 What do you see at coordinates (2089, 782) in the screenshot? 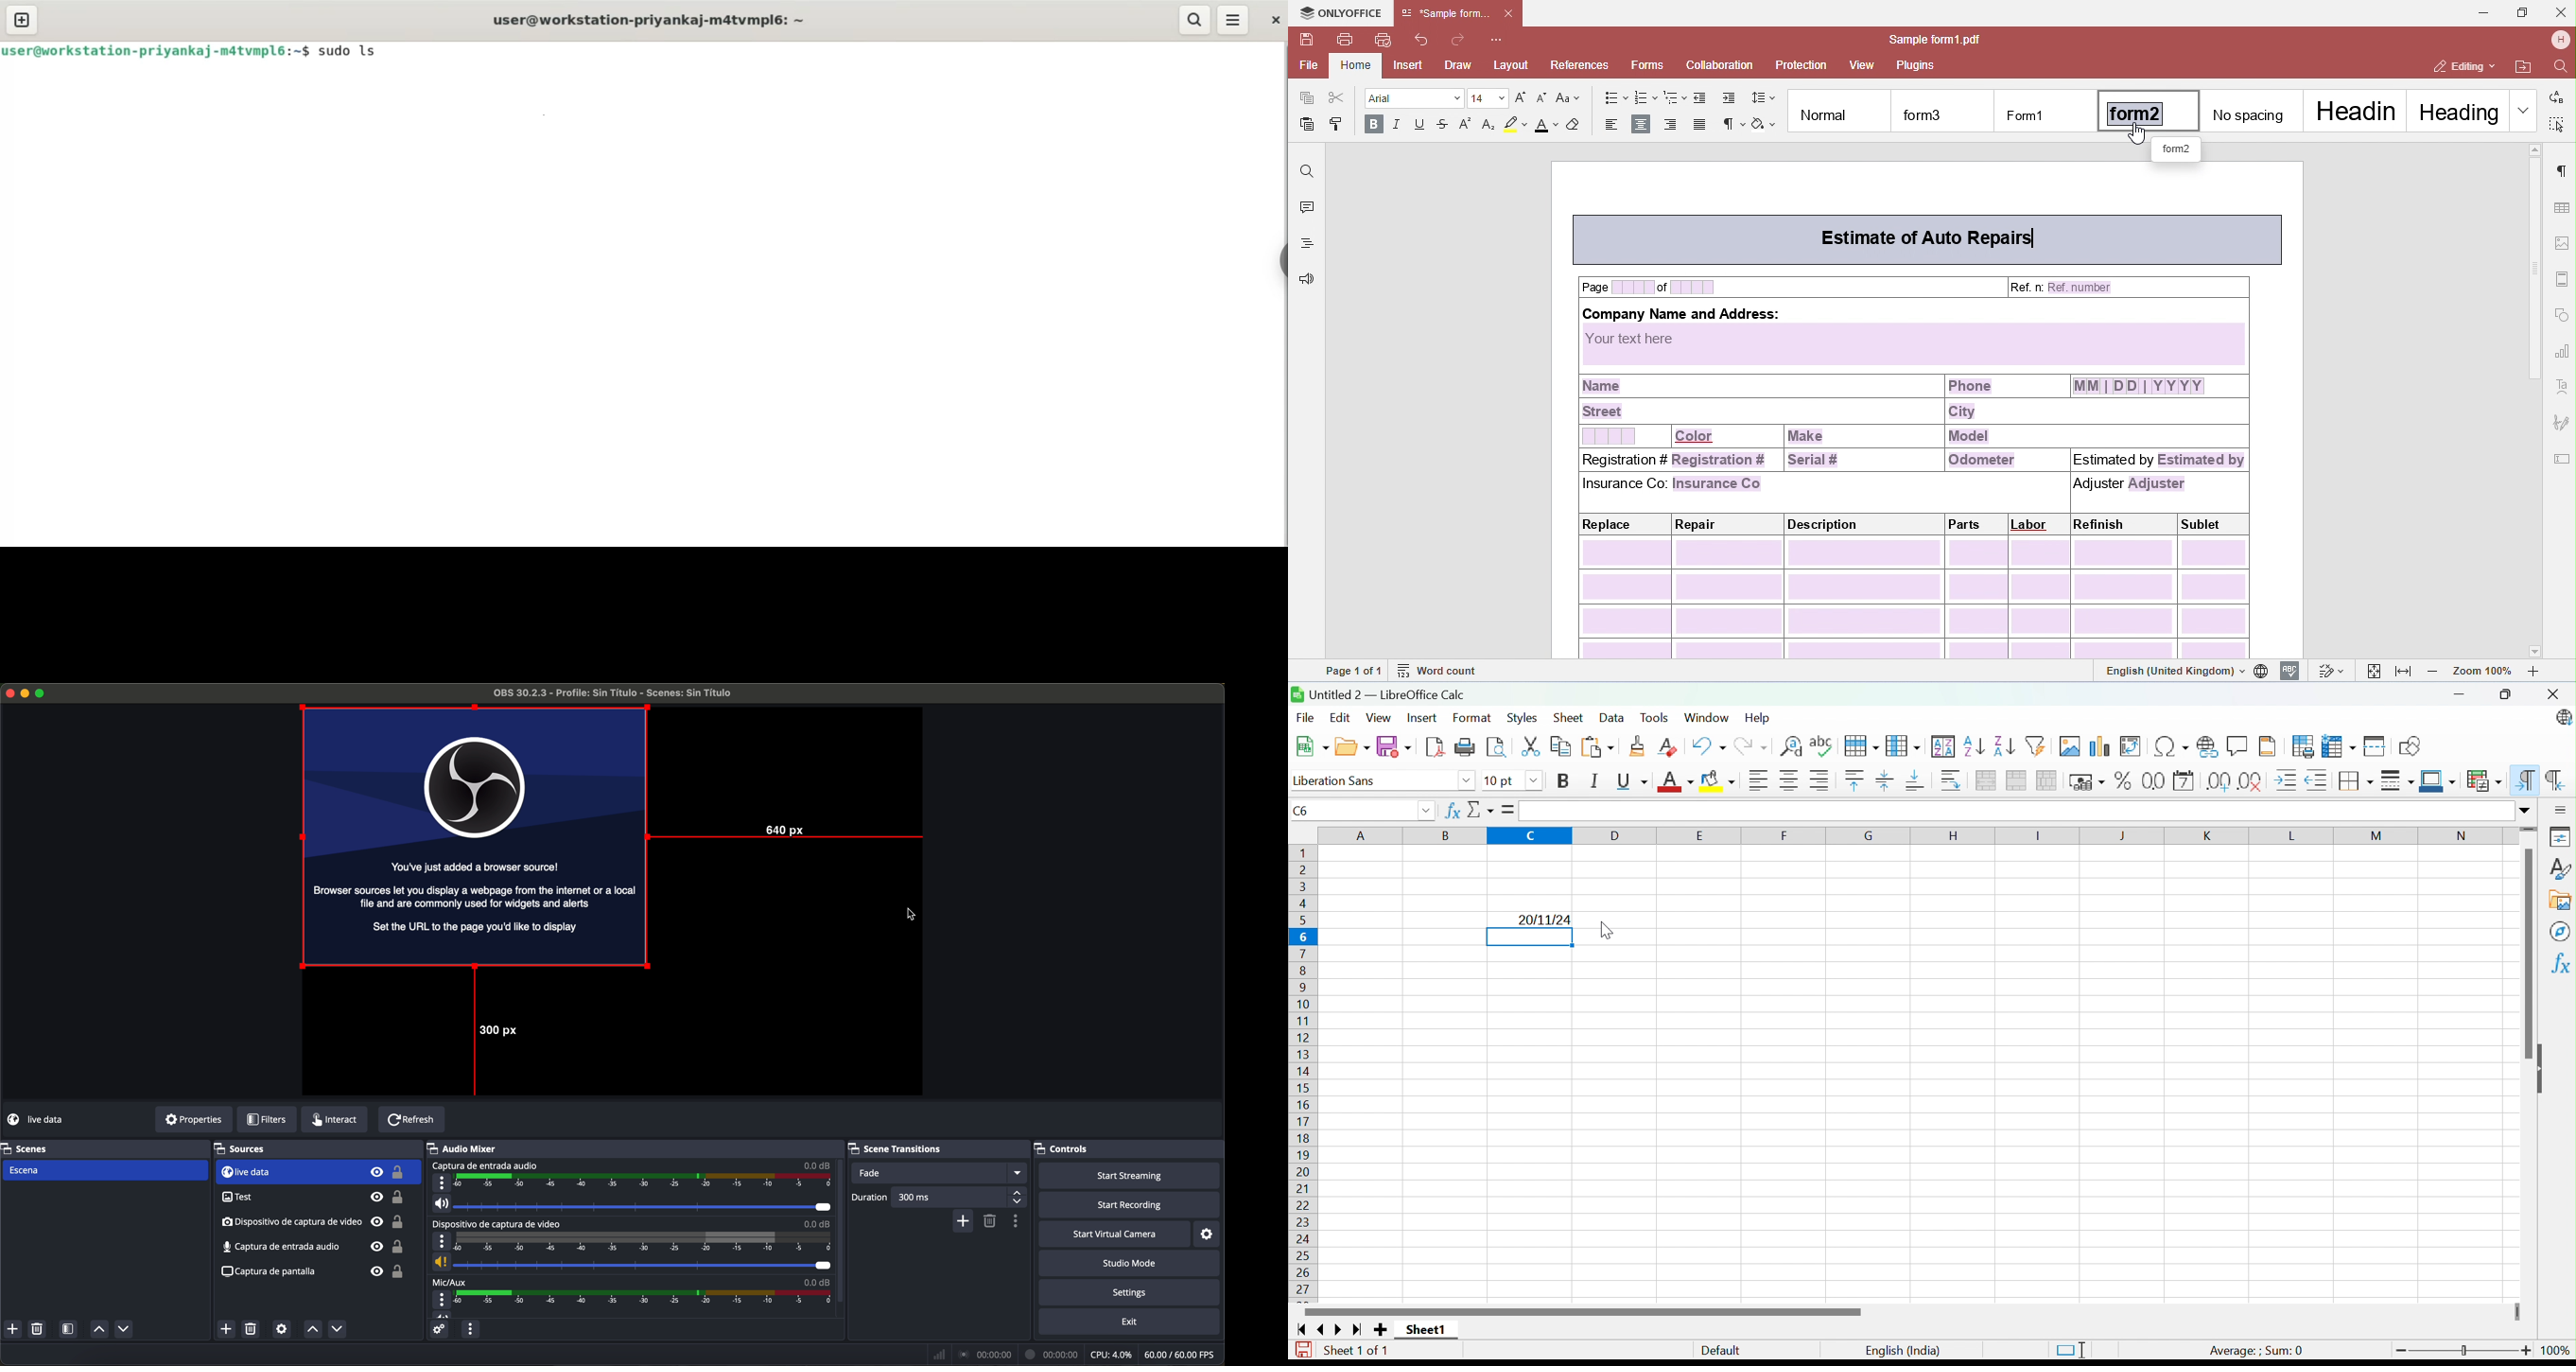
I see `Format as currency` at bounding box center [2089, 782].